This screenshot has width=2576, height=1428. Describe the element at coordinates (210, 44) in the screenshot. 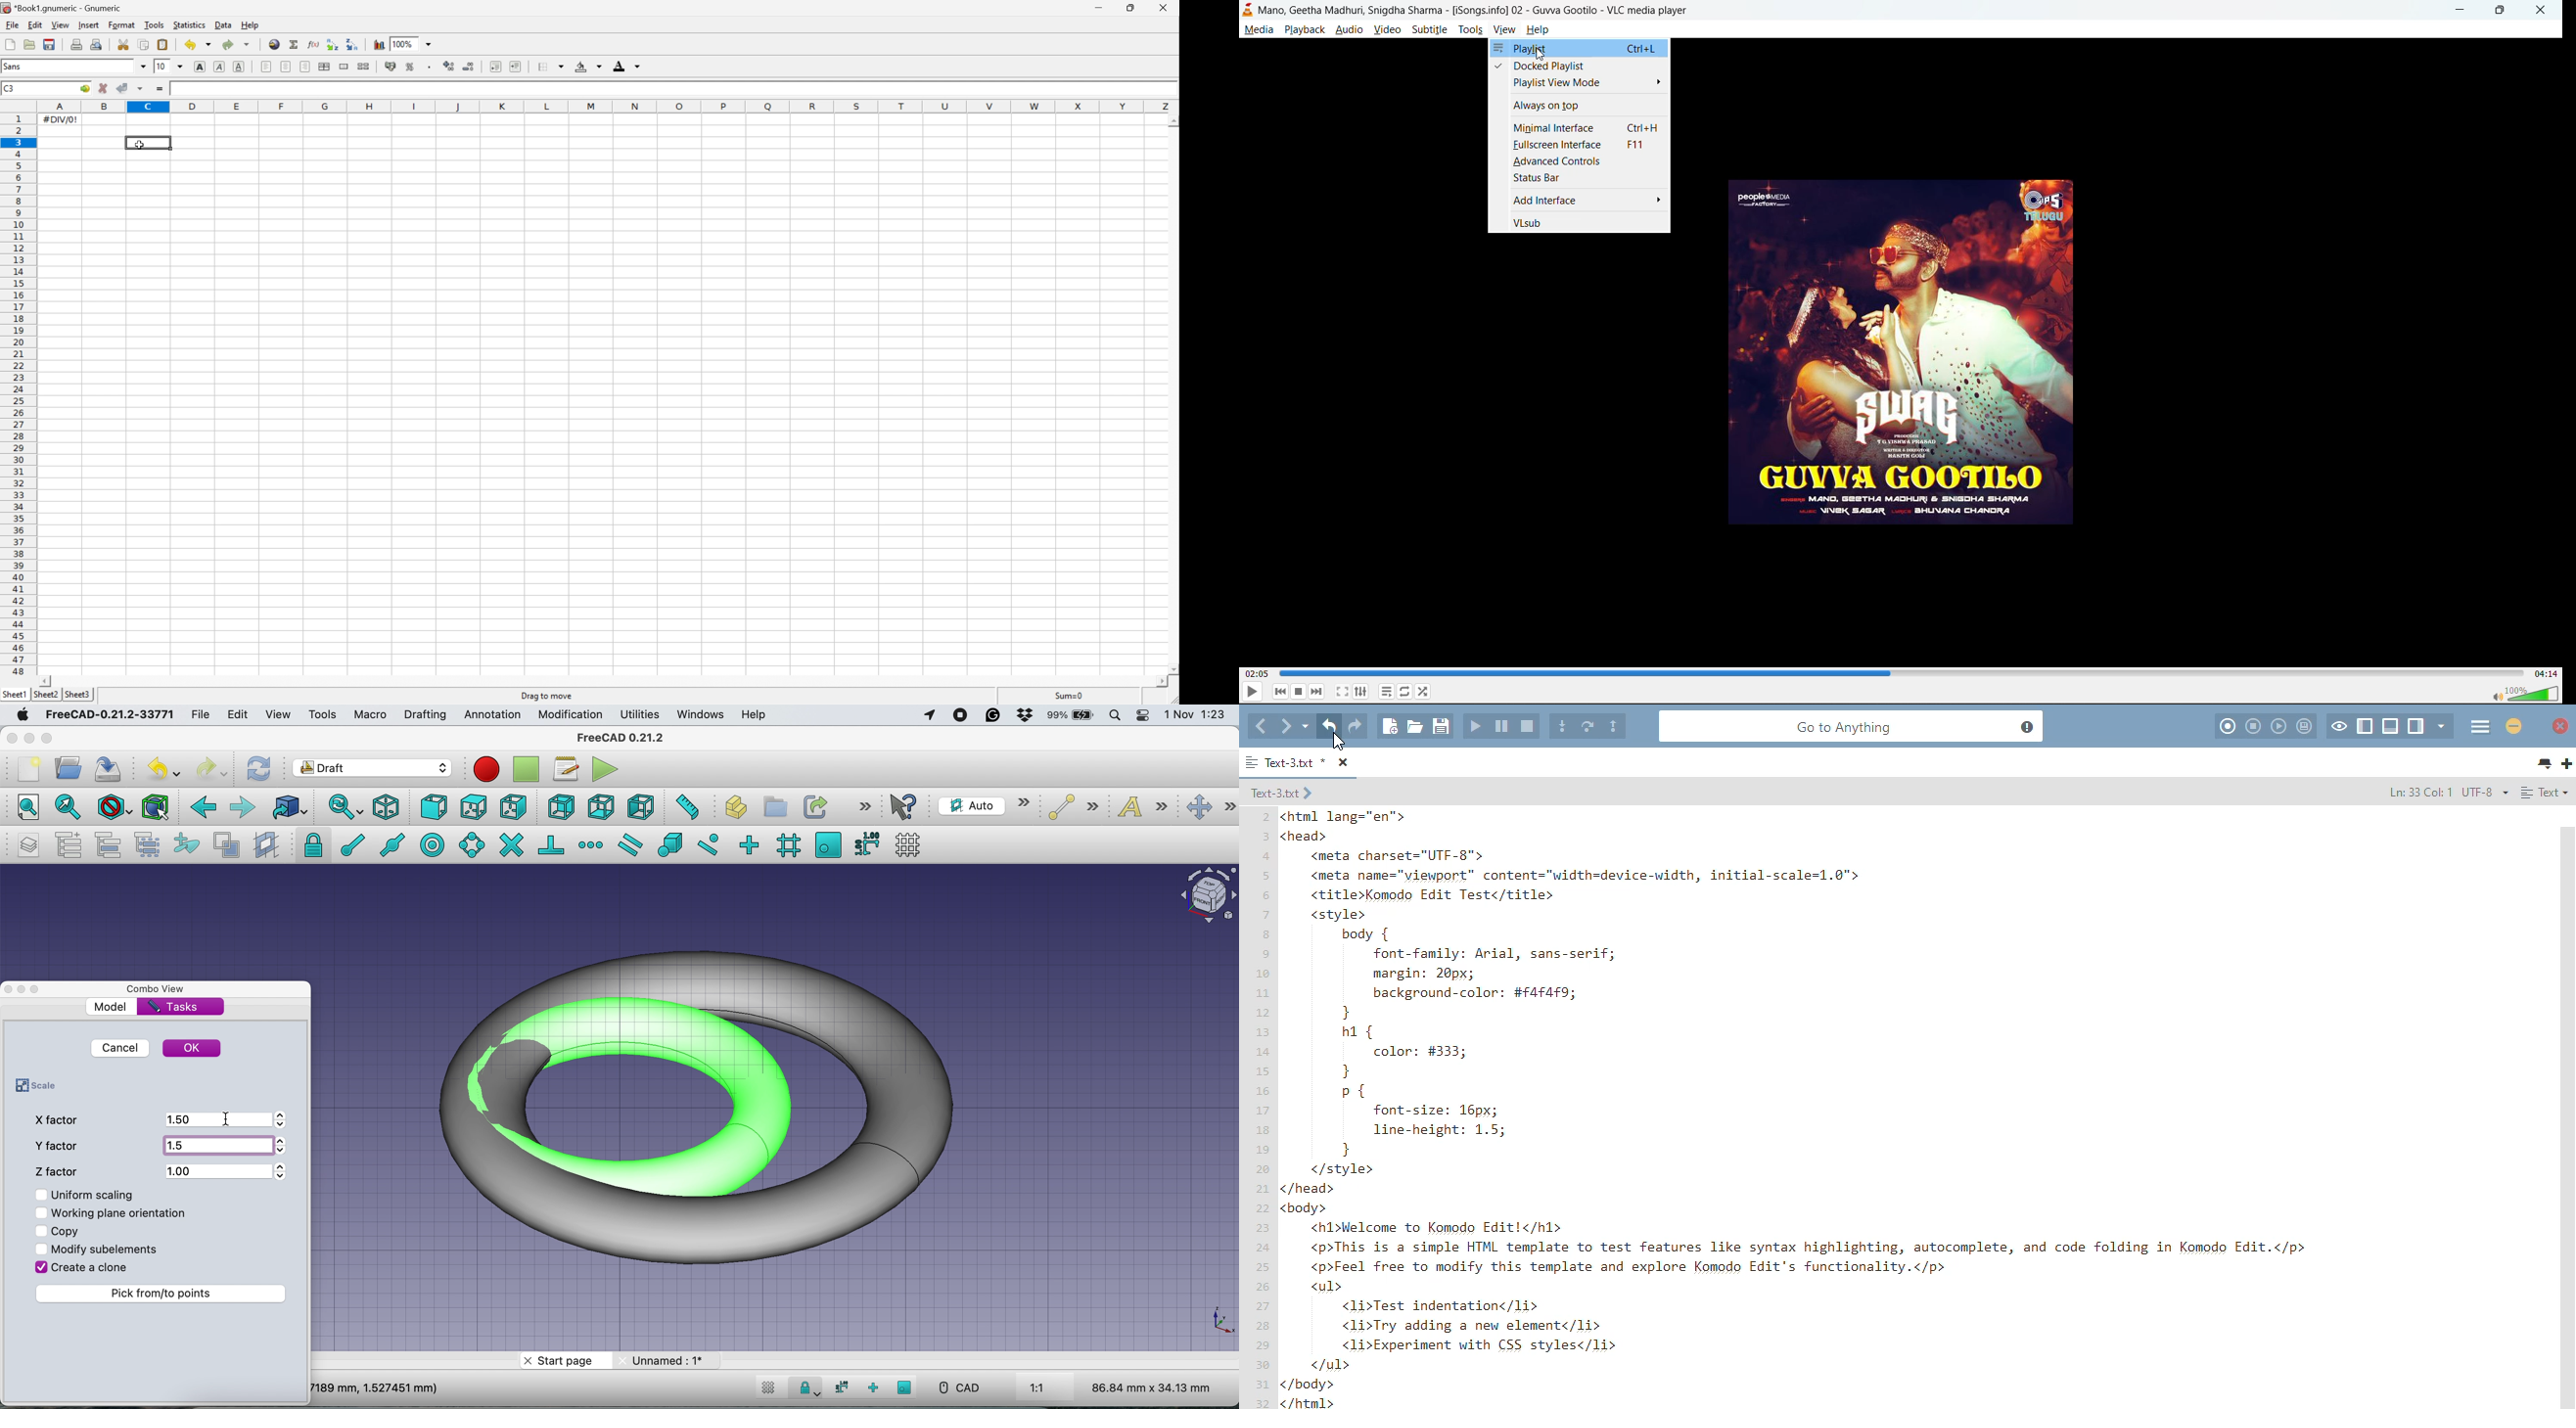

I see `Drop down` at that location.